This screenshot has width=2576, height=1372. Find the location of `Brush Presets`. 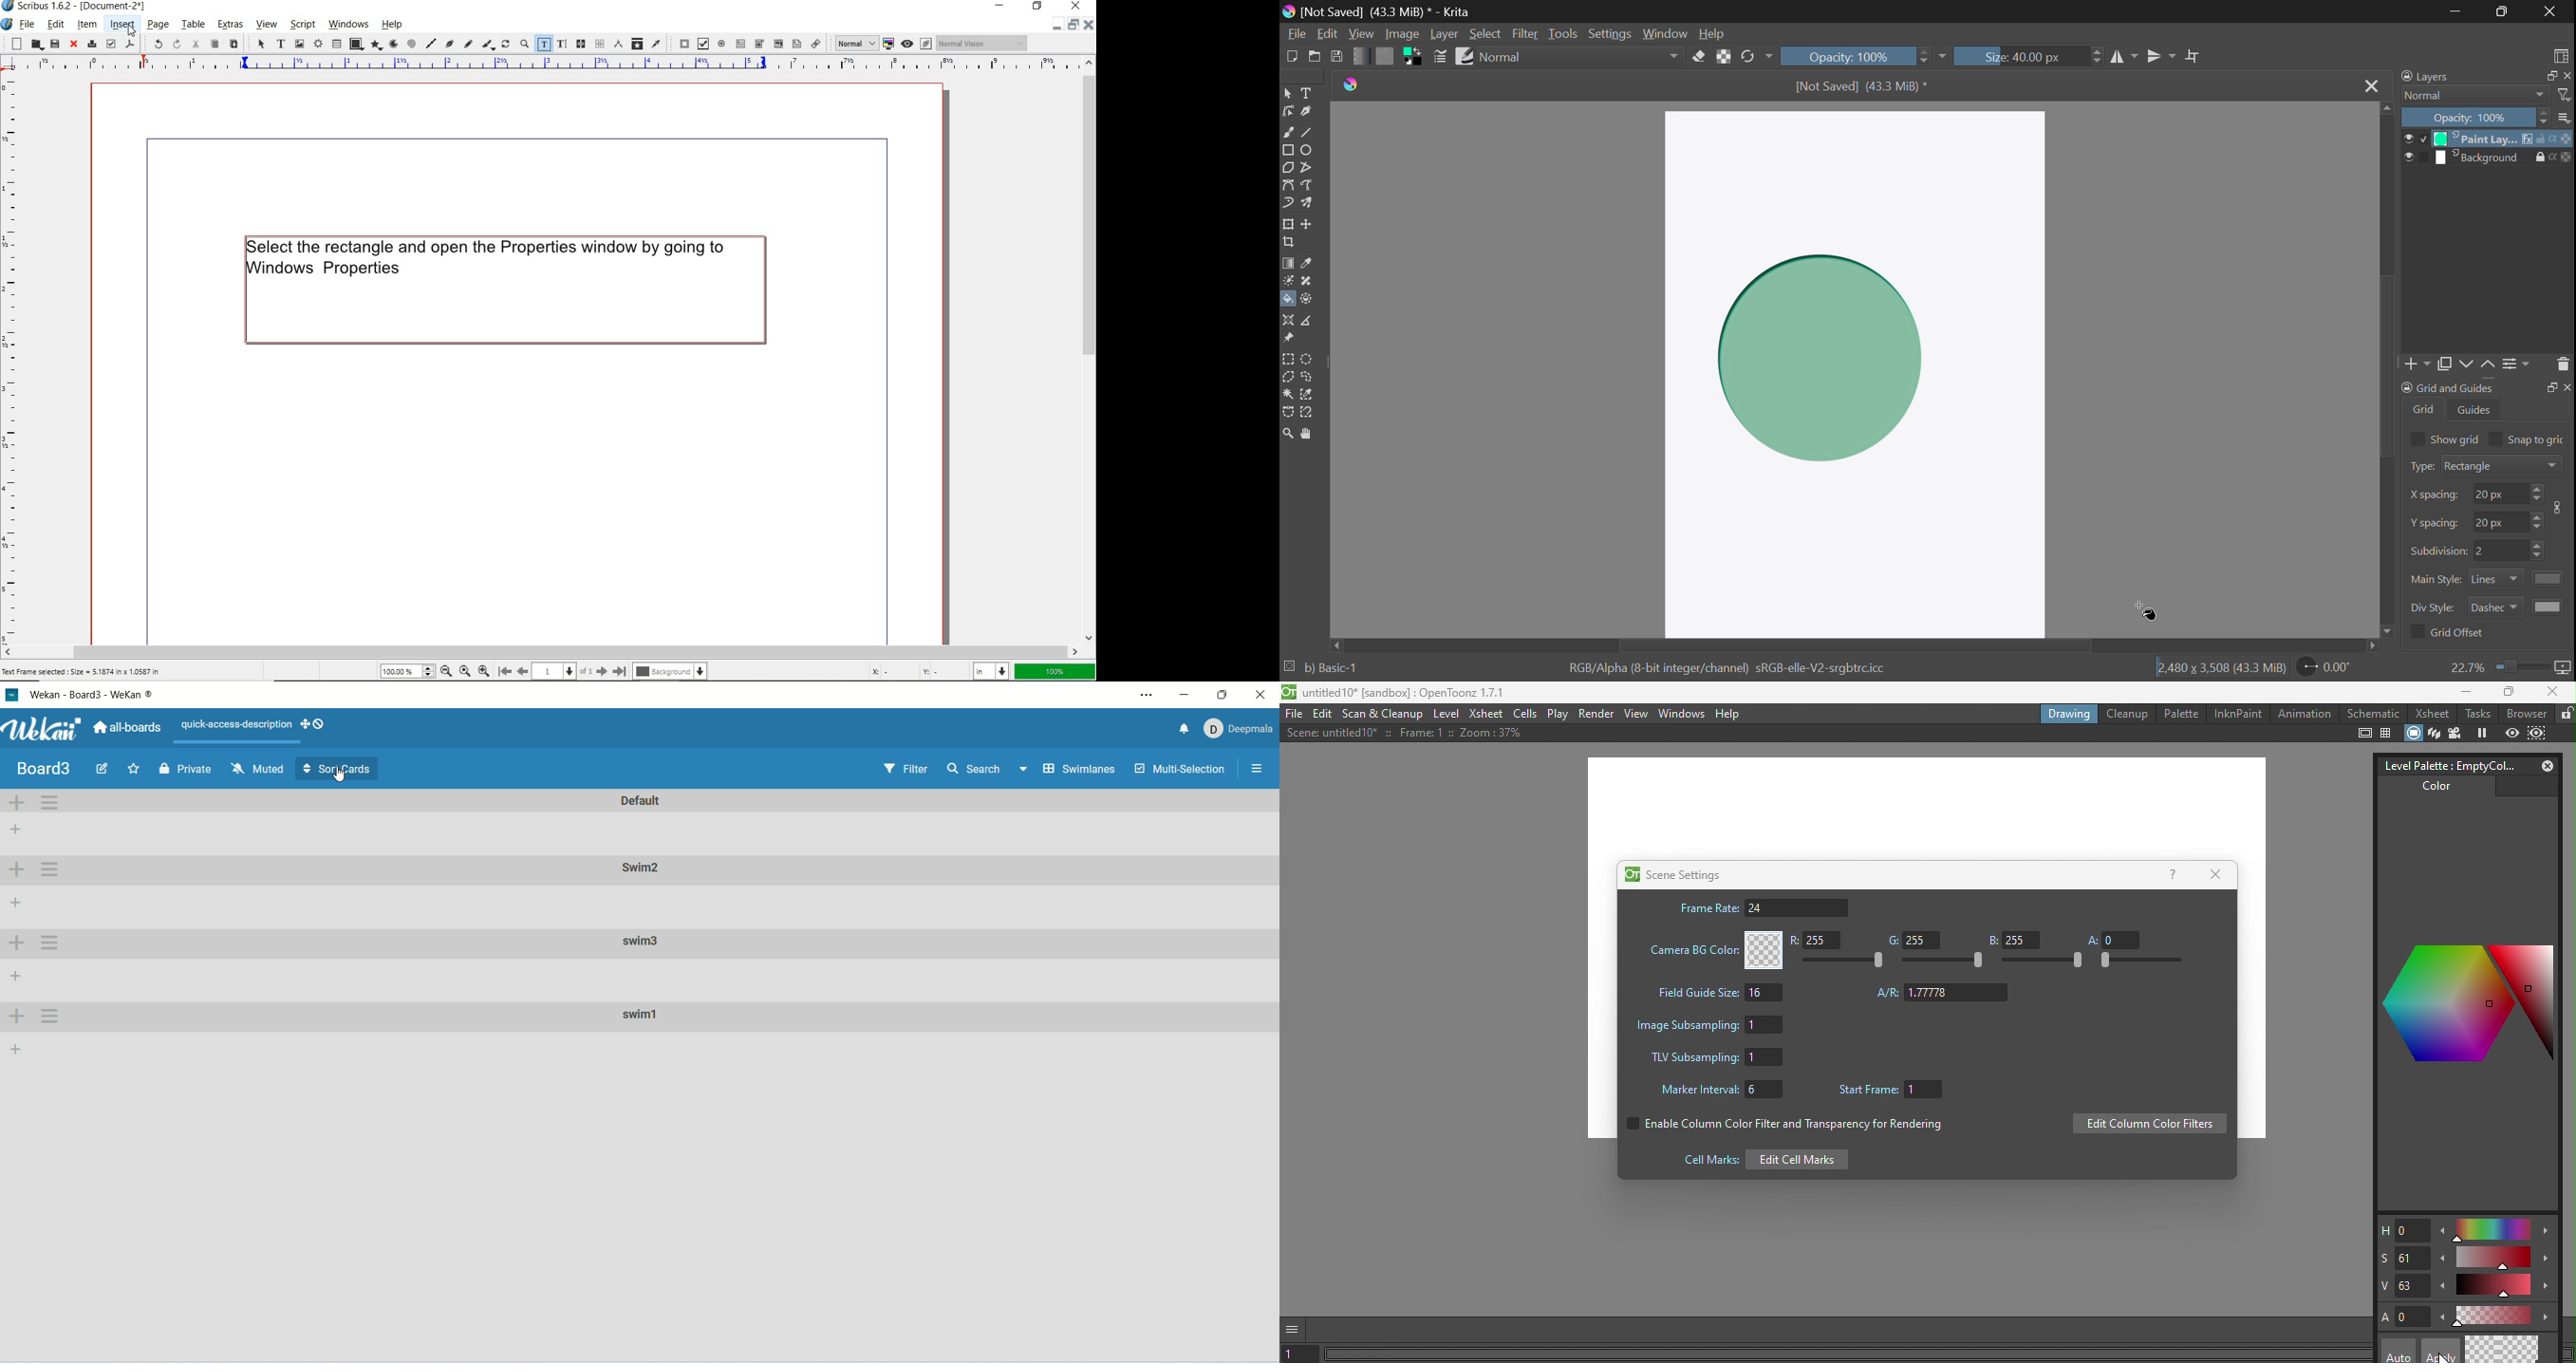

Brush Presets is located at coordinates (1466, 55).